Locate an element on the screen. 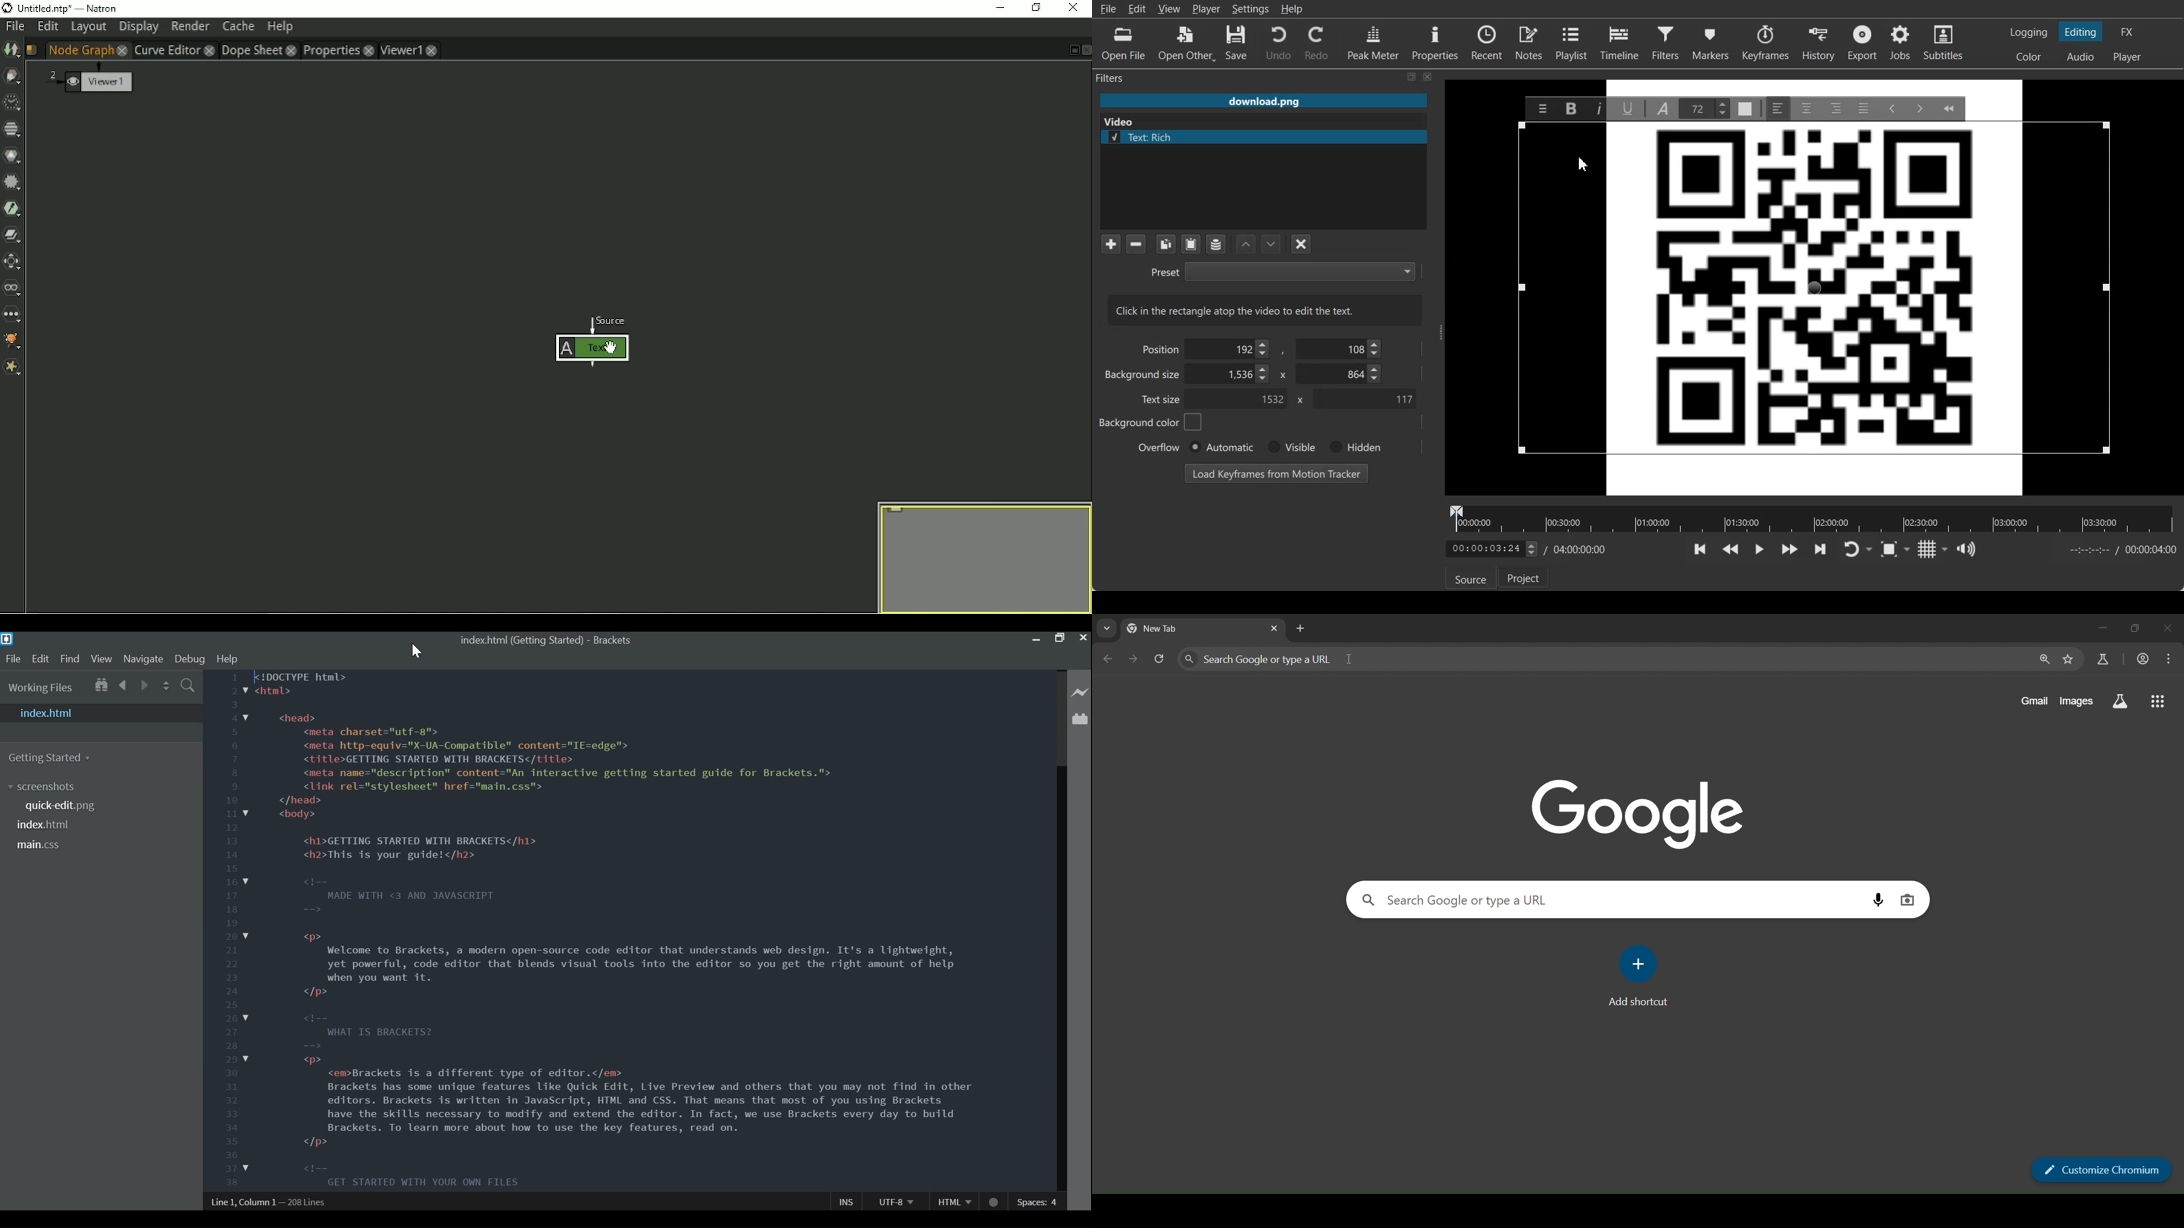 The width and height of the screenshot is (2184, 1232). Navigate is located at coordinates (144, 659).